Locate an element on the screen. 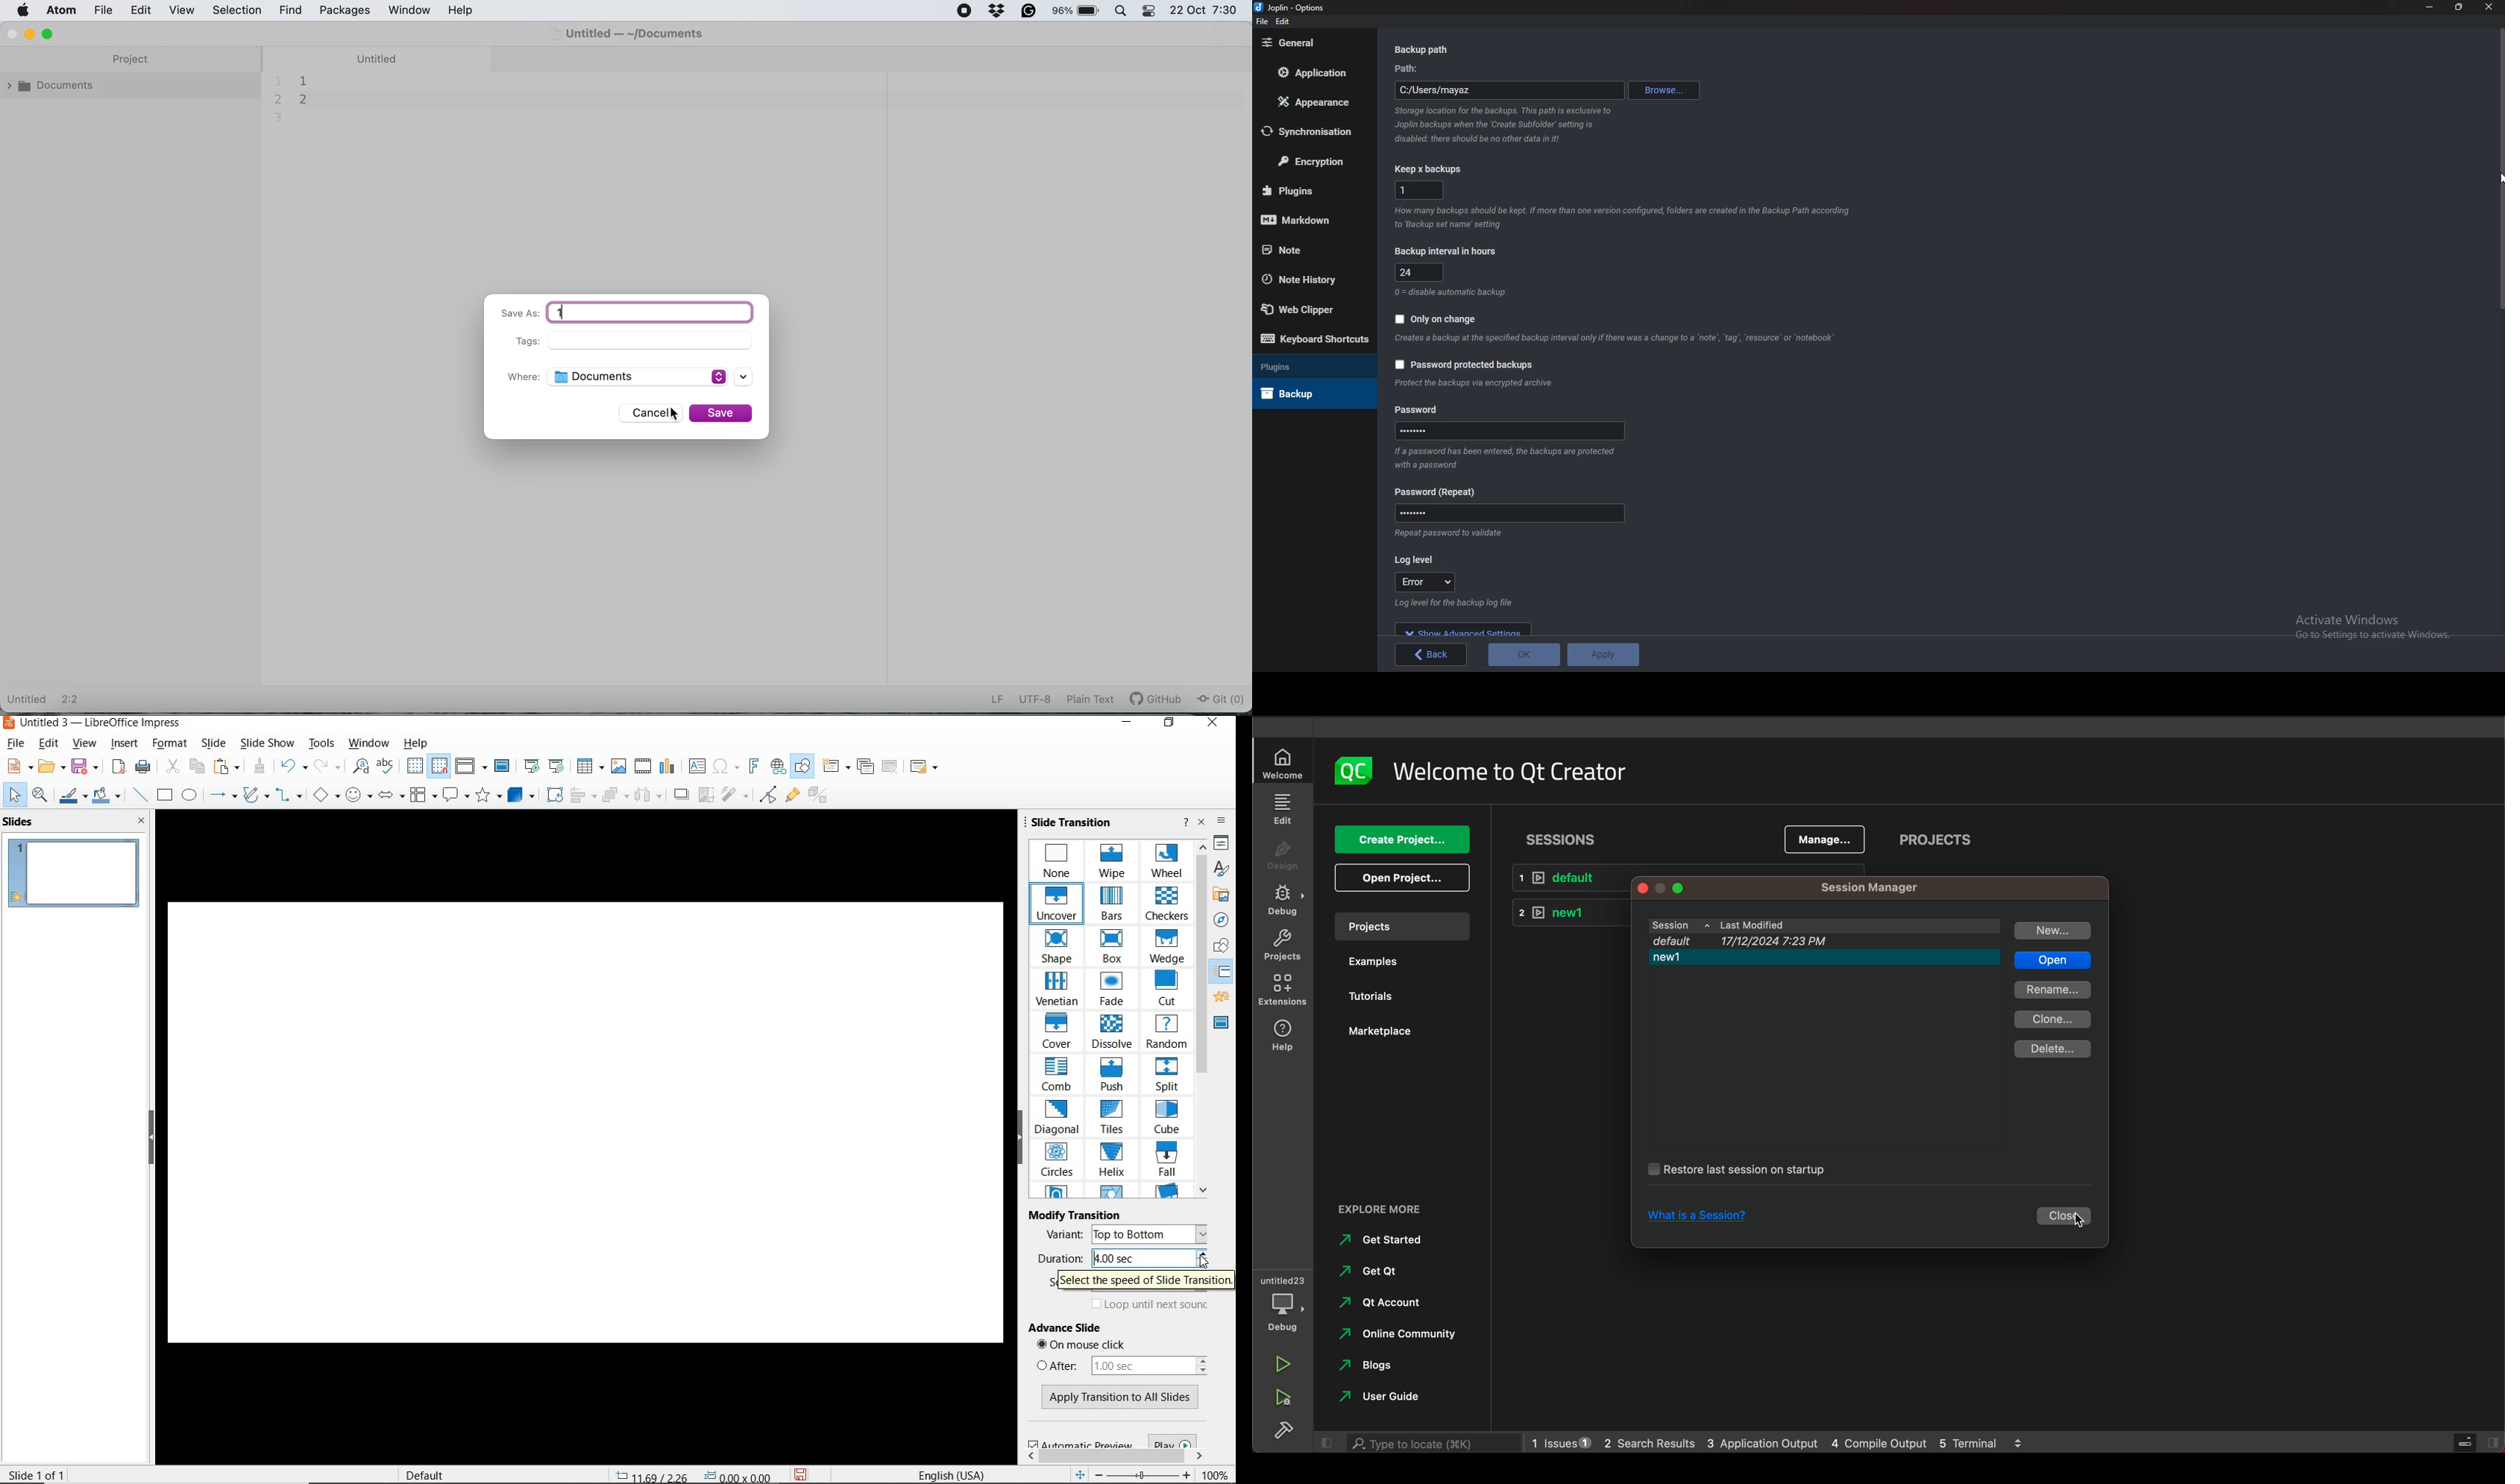 Image resolution: width=2520 pixels, height=1484 pixels. SAVE is located at coordinates (85, 765).